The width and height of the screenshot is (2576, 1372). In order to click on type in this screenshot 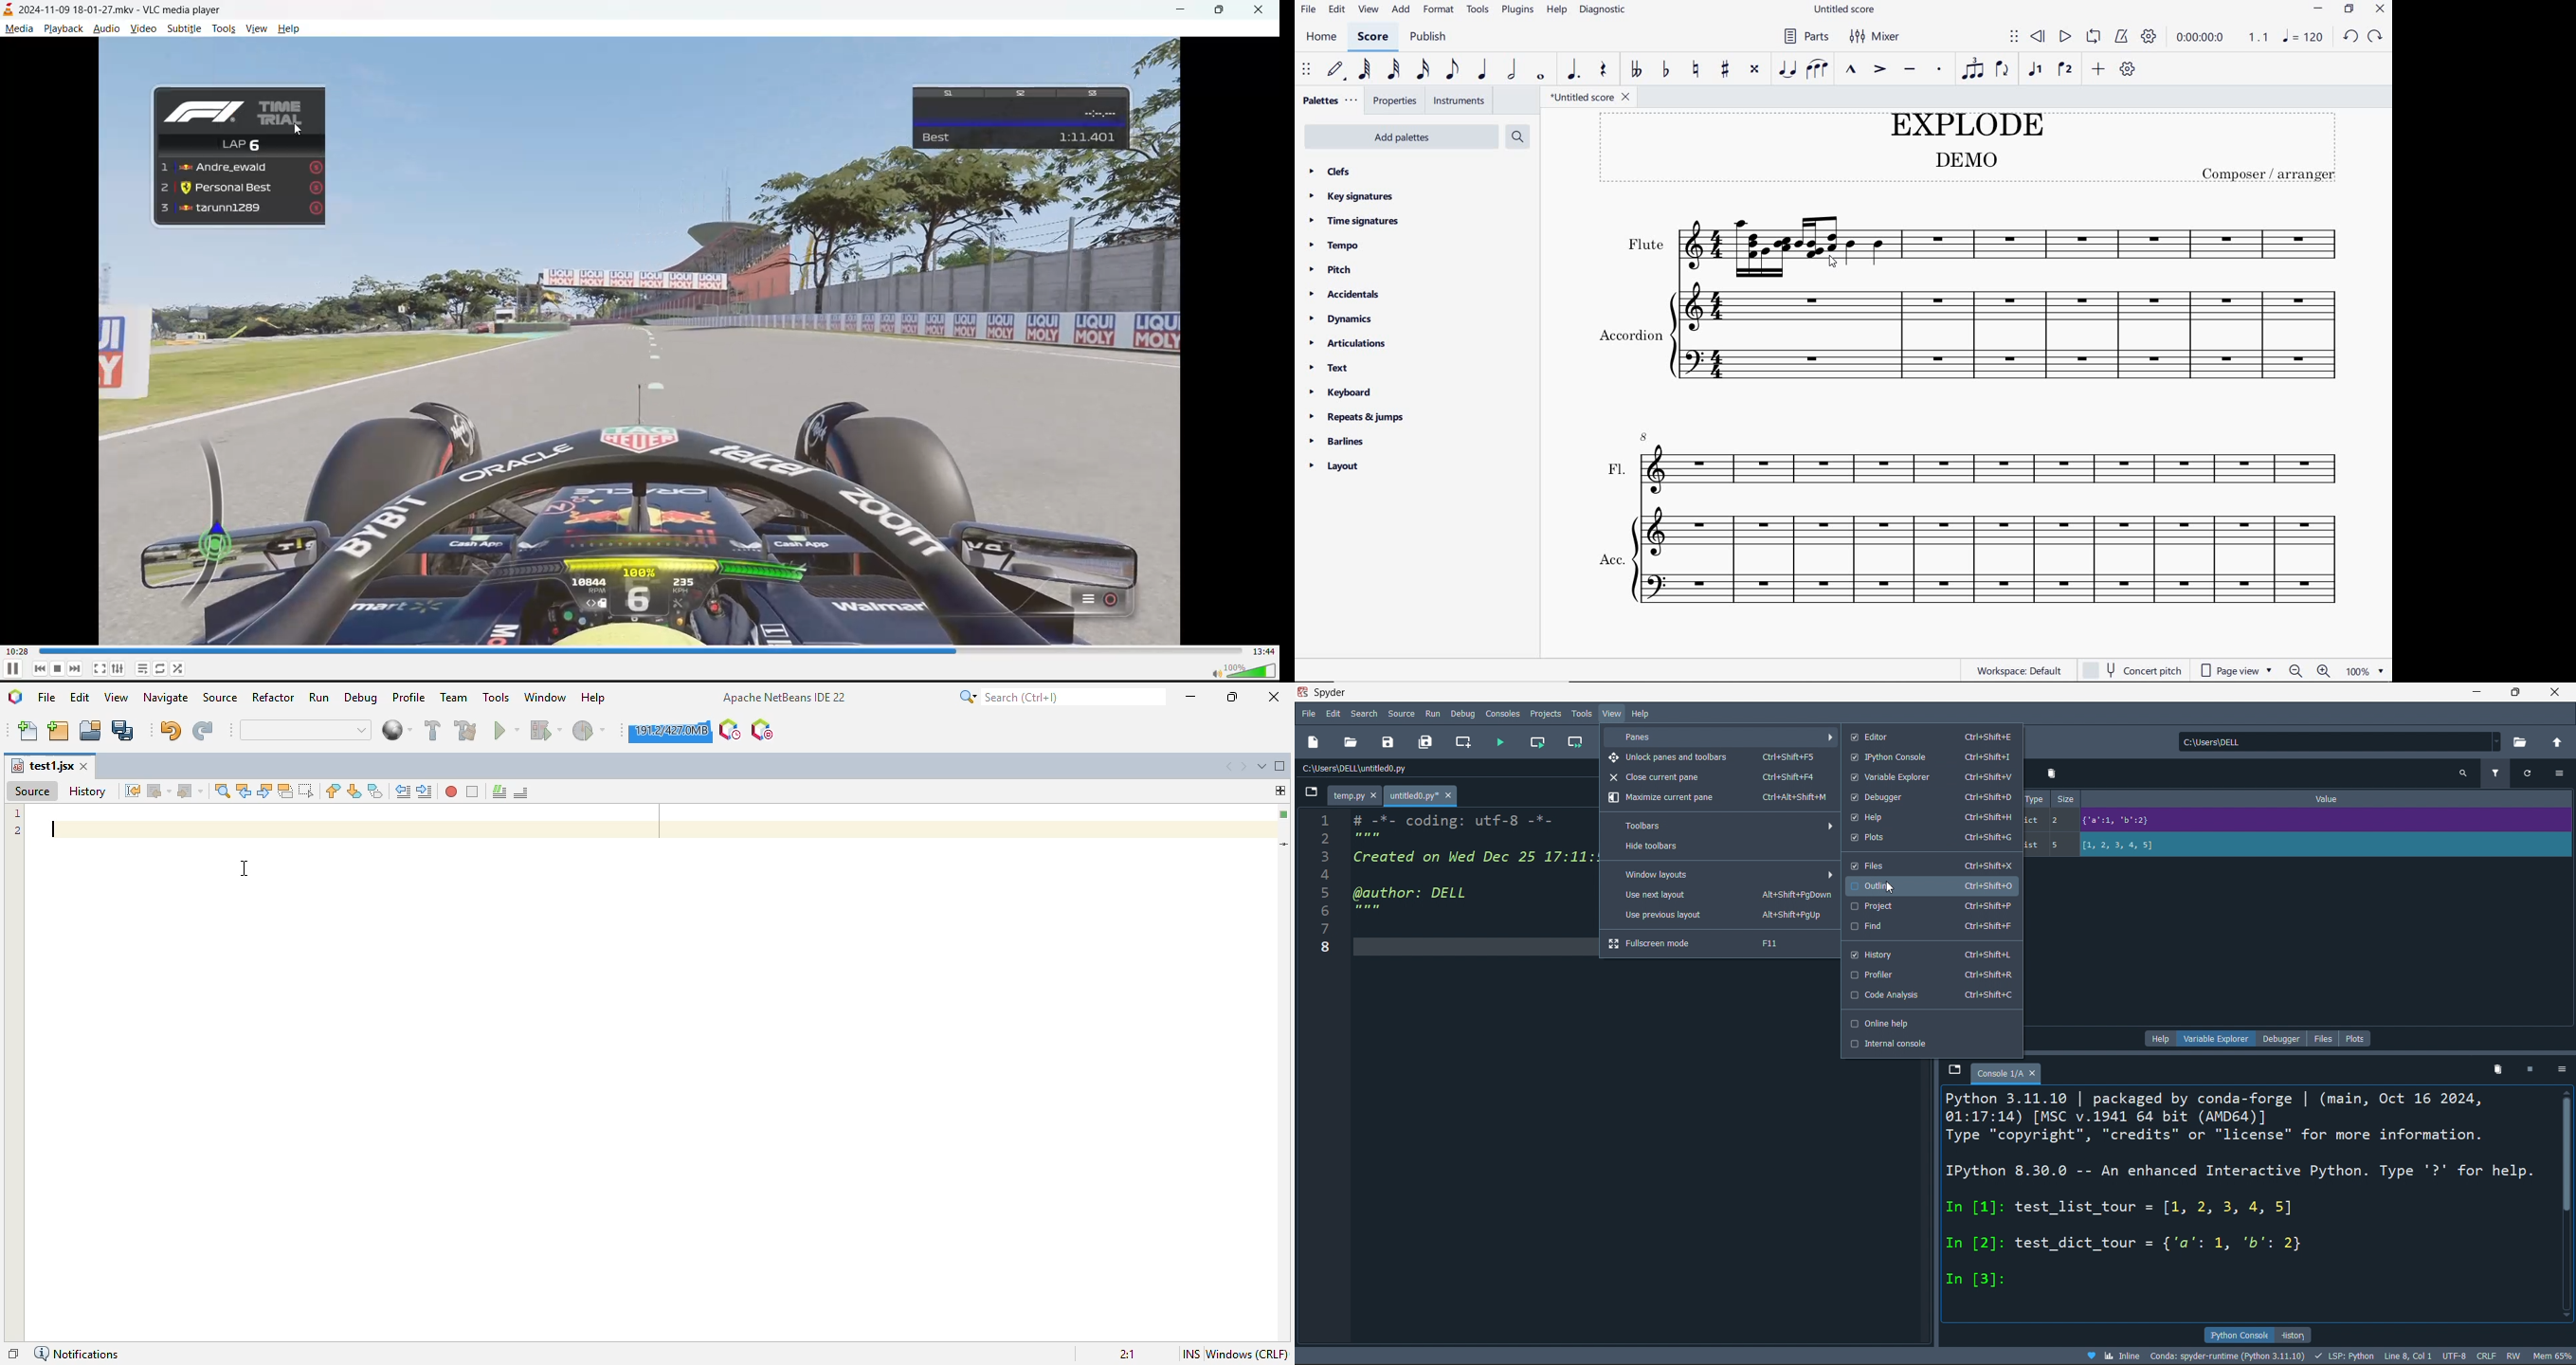, I will do `click(2035, 799)`.